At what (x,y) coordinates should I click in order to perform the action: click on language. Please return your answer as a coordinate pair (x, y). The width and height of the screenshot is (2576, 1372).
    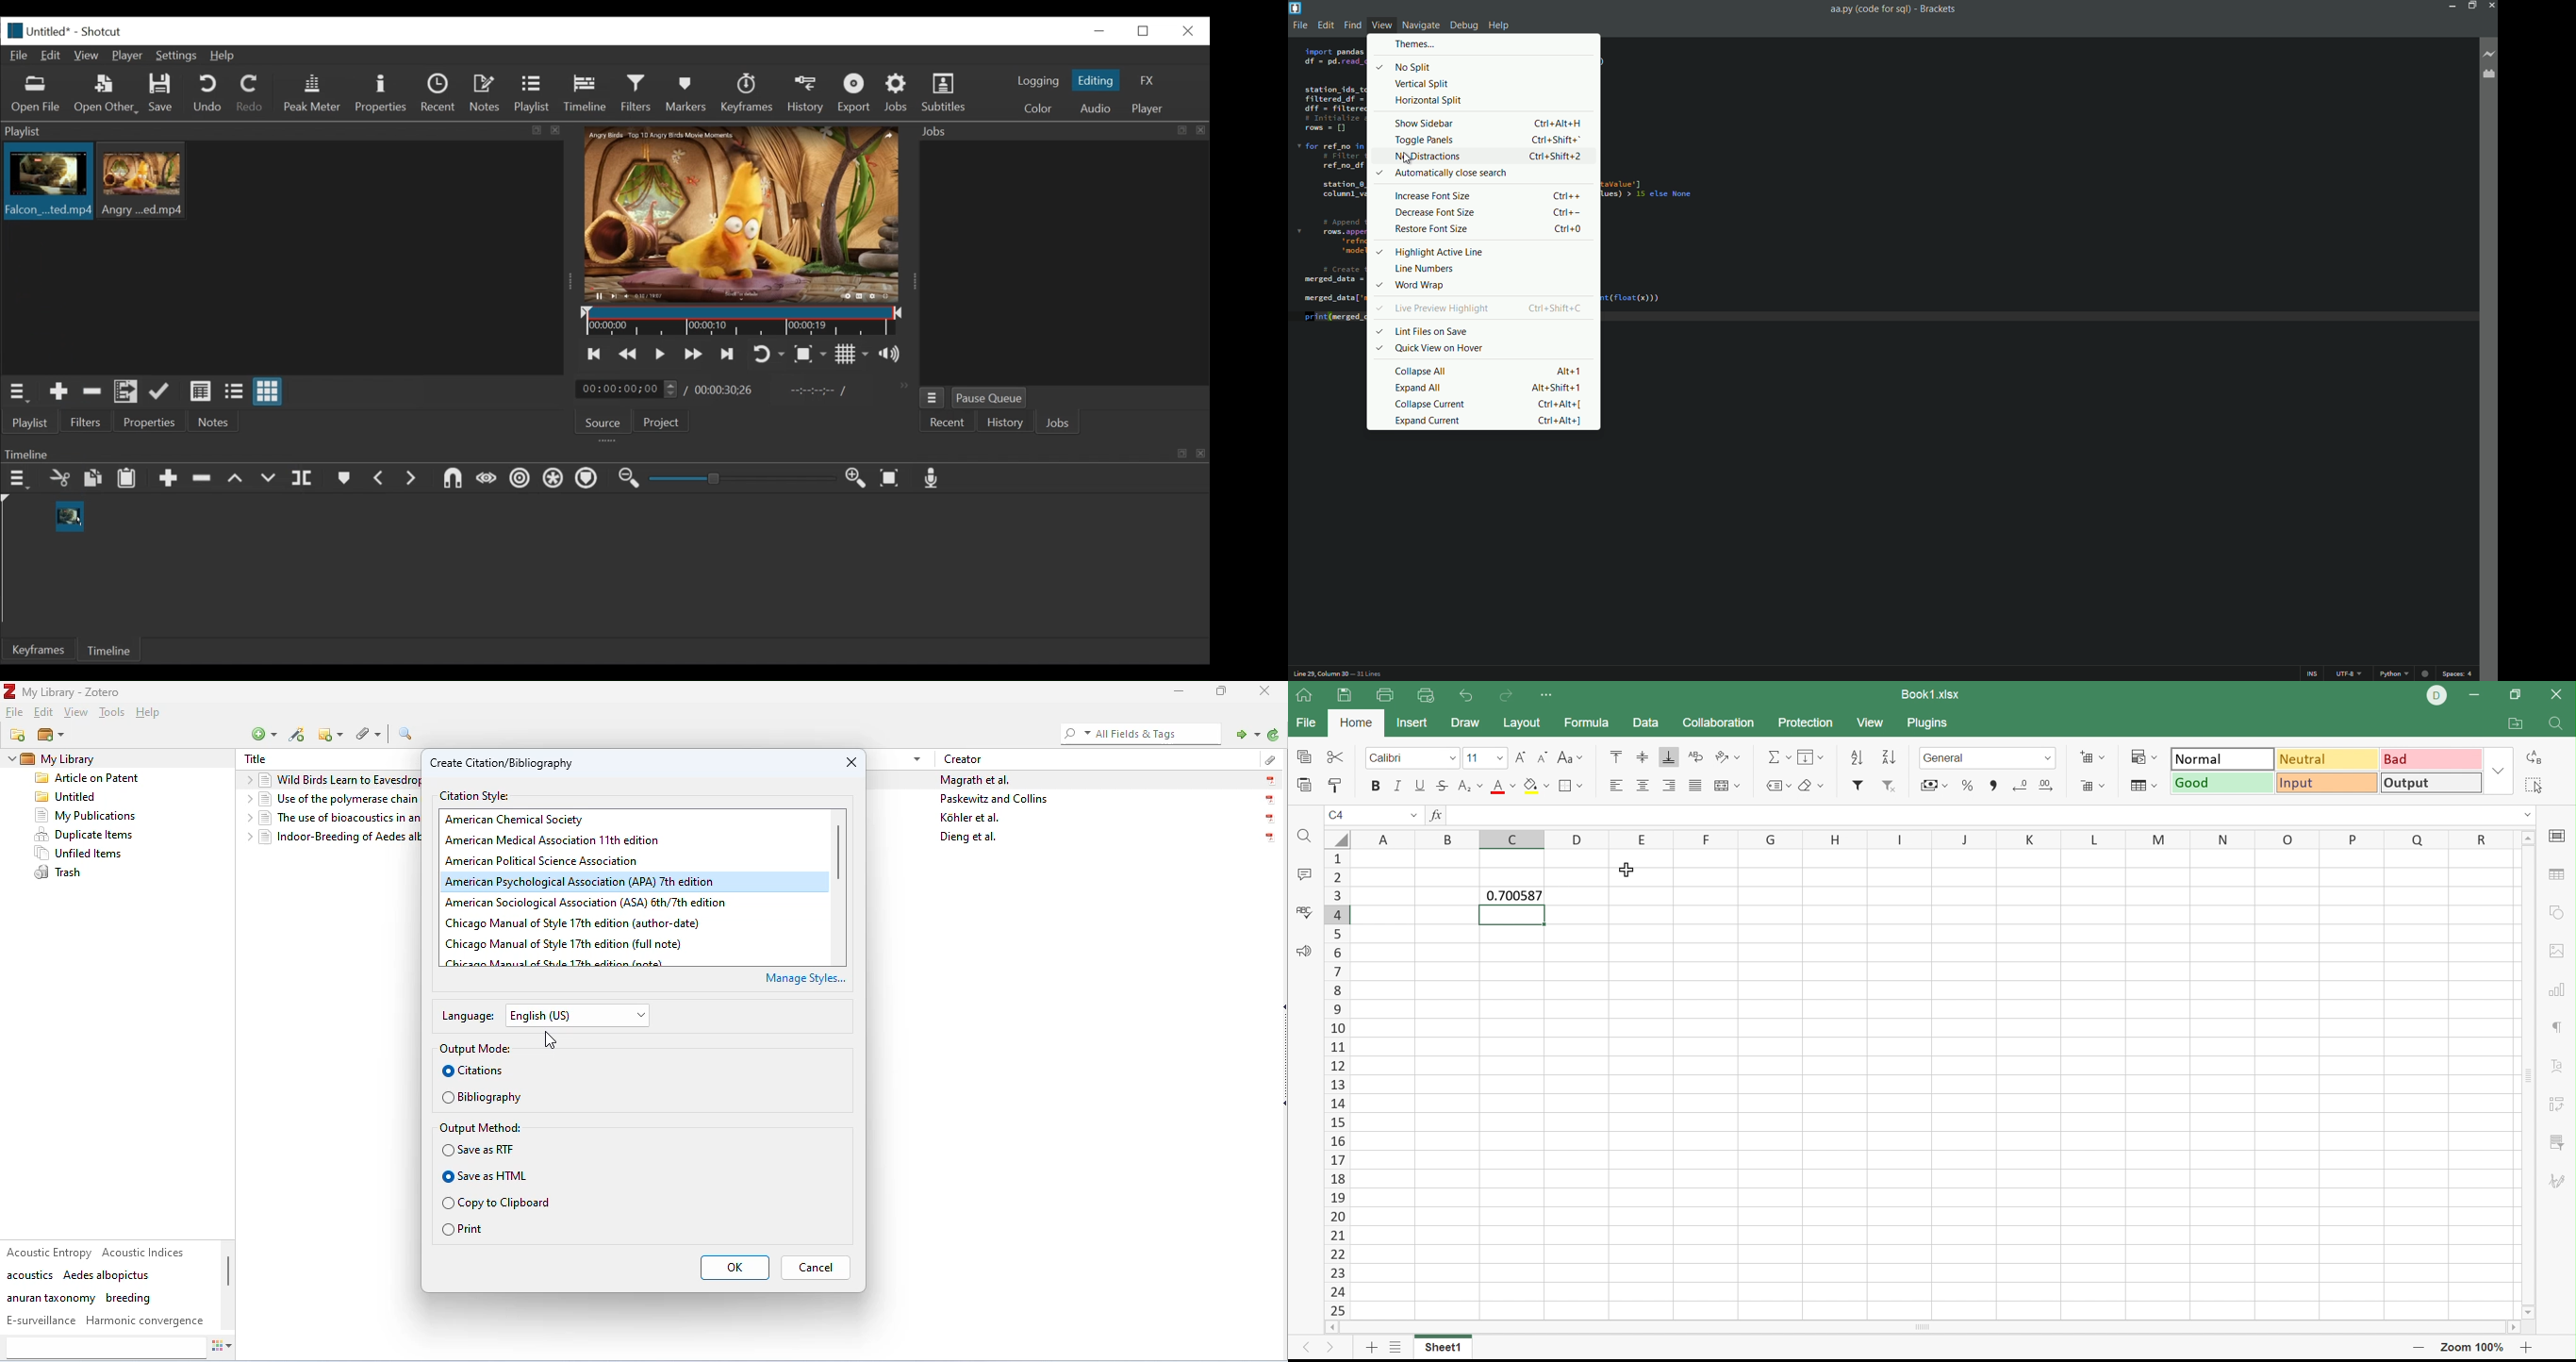
    Looking at the image, I should click on (470, 1016).